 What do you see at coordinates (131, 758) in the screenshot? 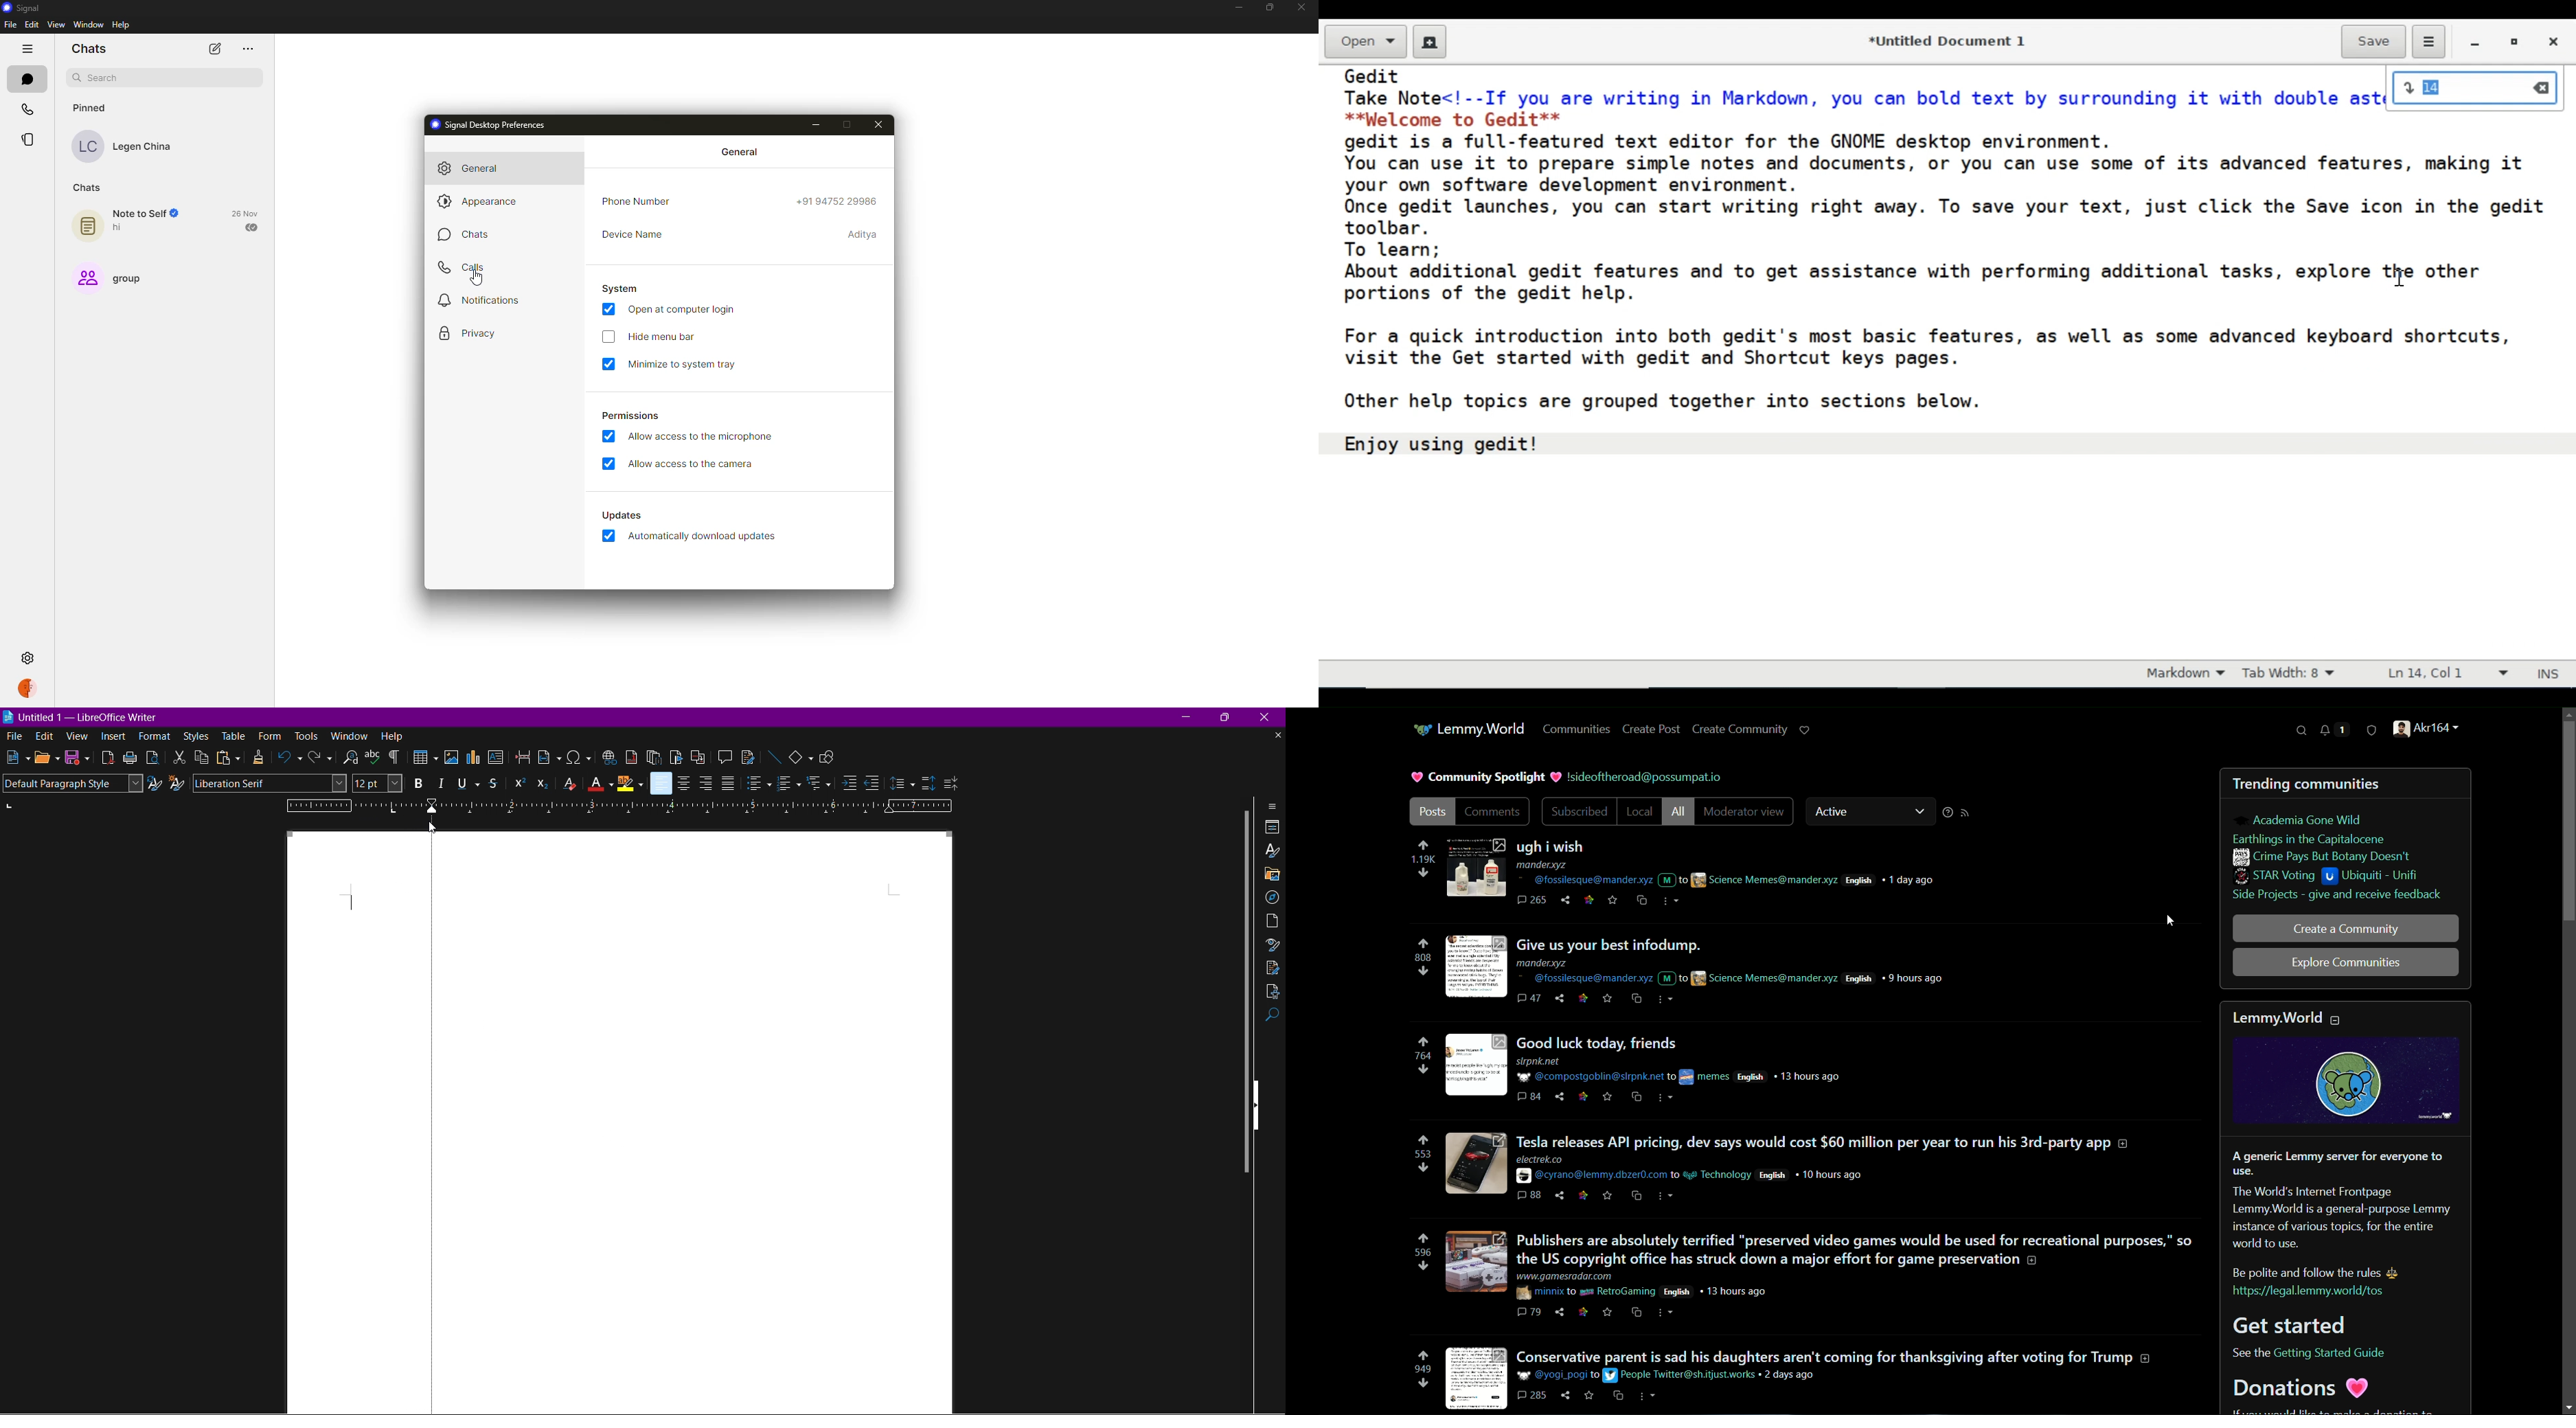
I see `Print` at bounding box center [131, 758].